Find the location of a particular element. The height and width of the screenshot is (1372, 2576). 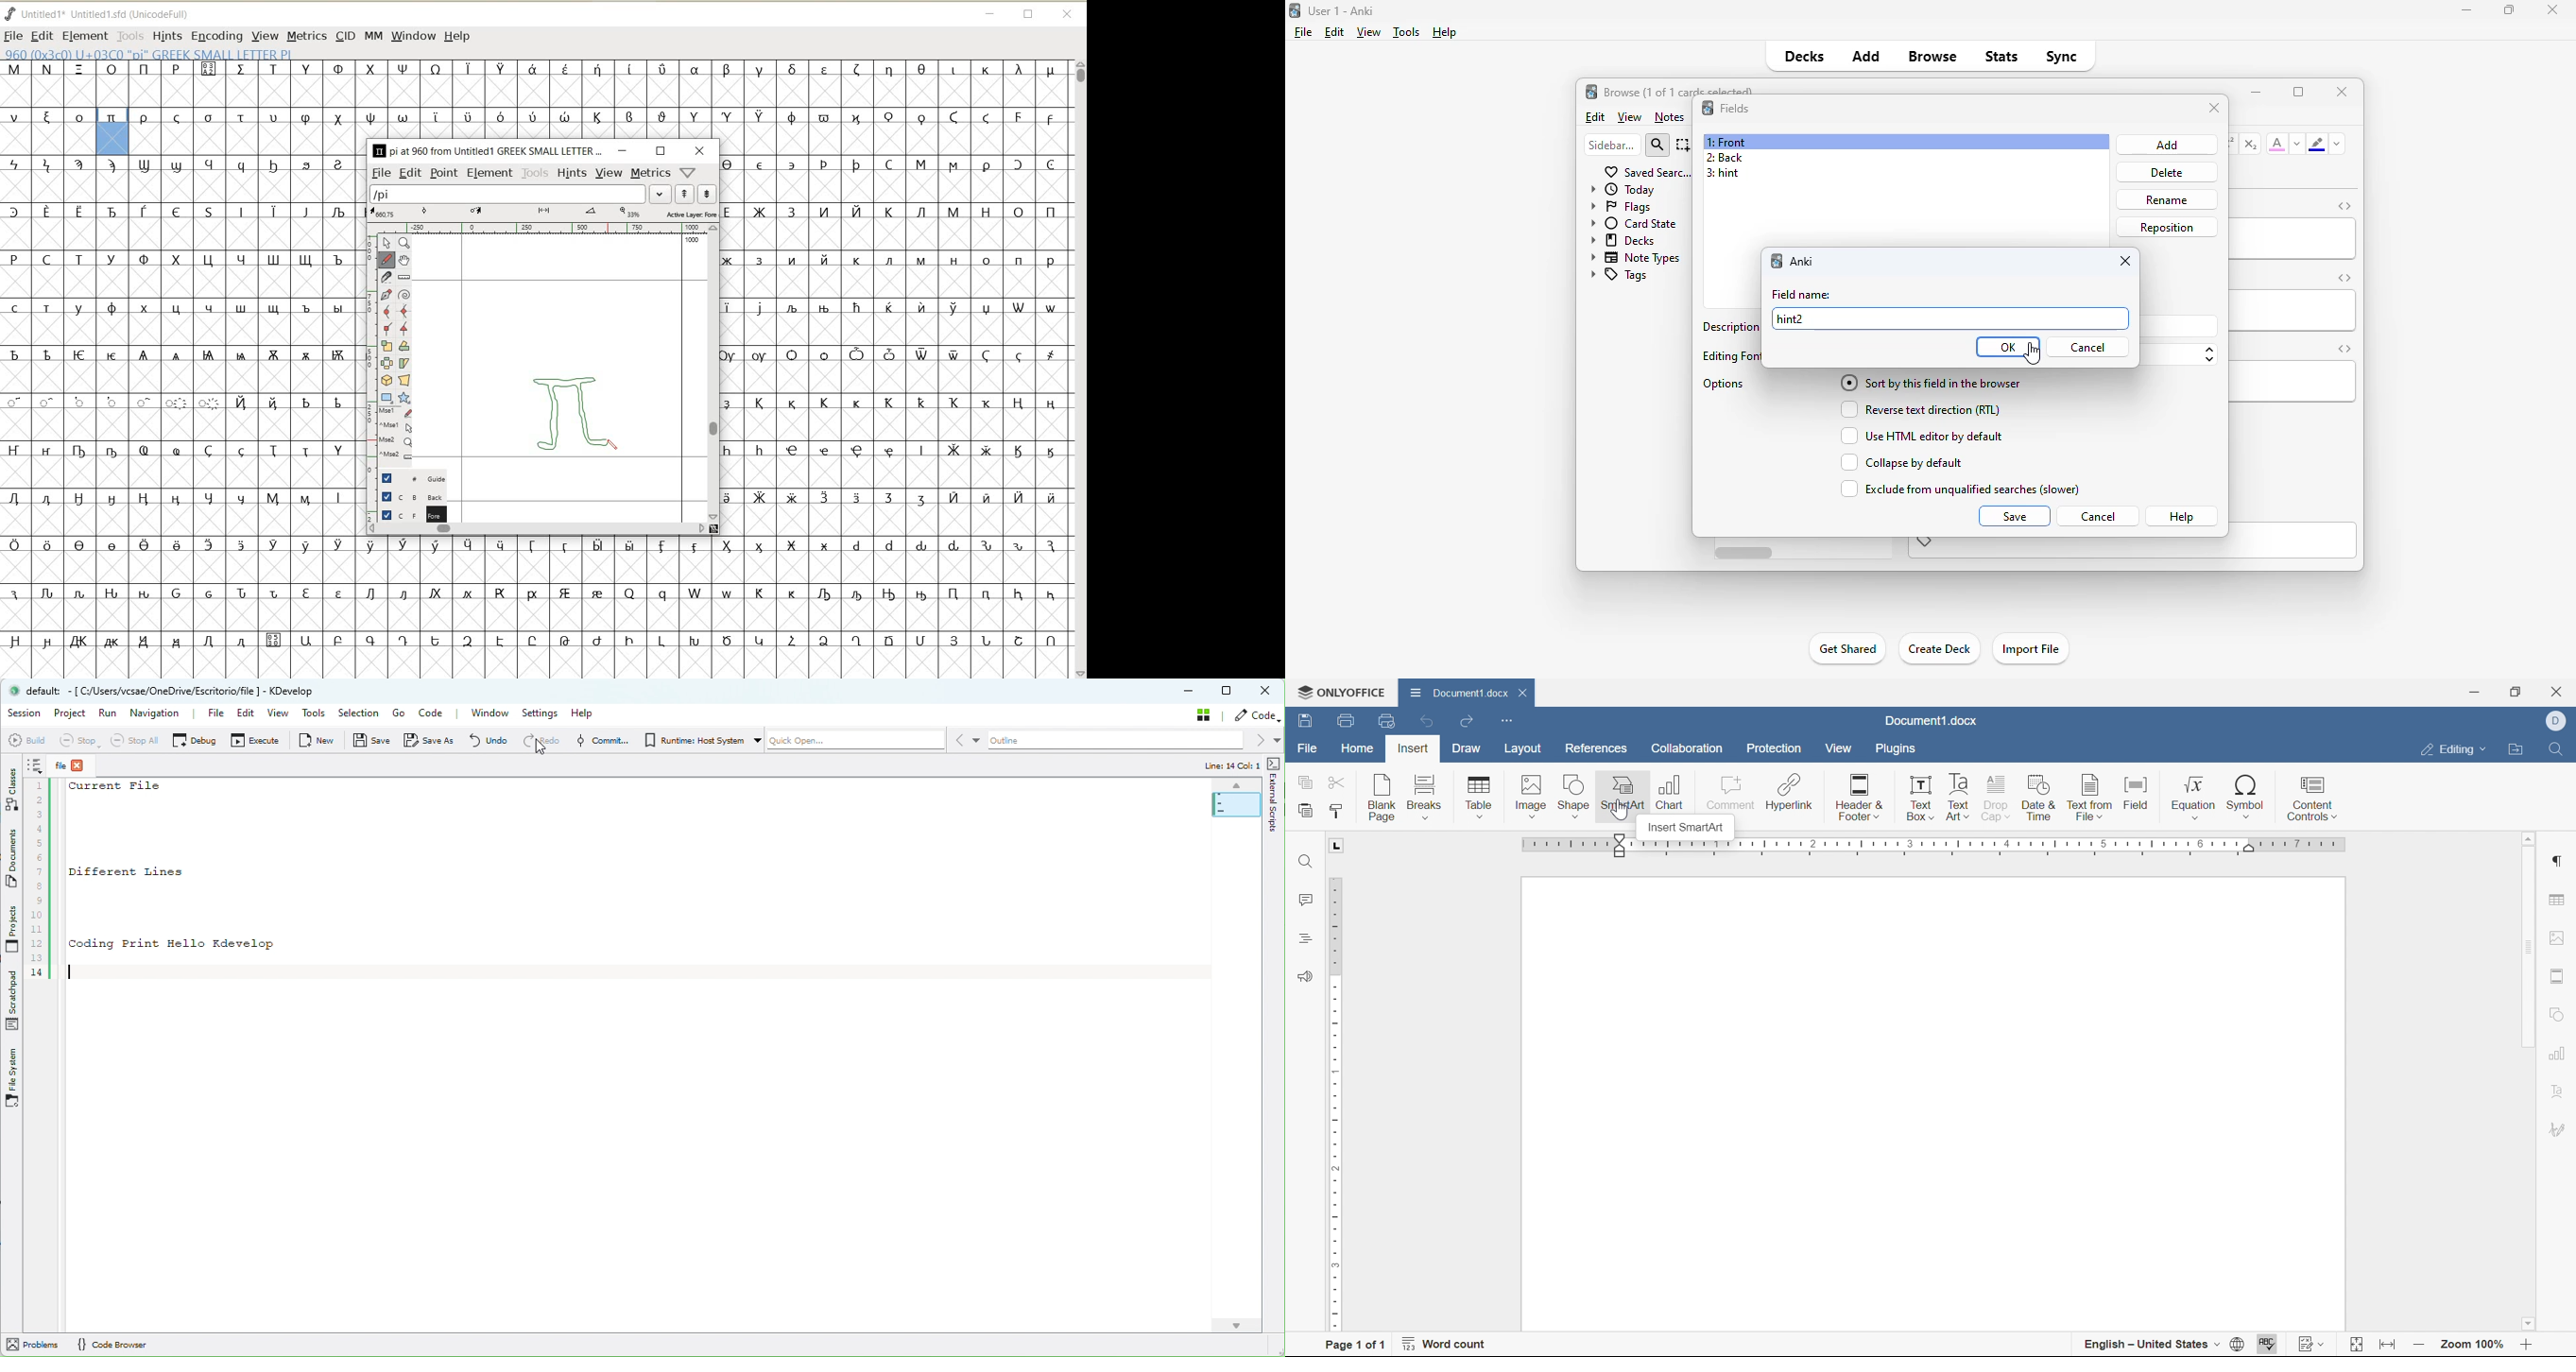

text color is located at coordinates (2277, 143).